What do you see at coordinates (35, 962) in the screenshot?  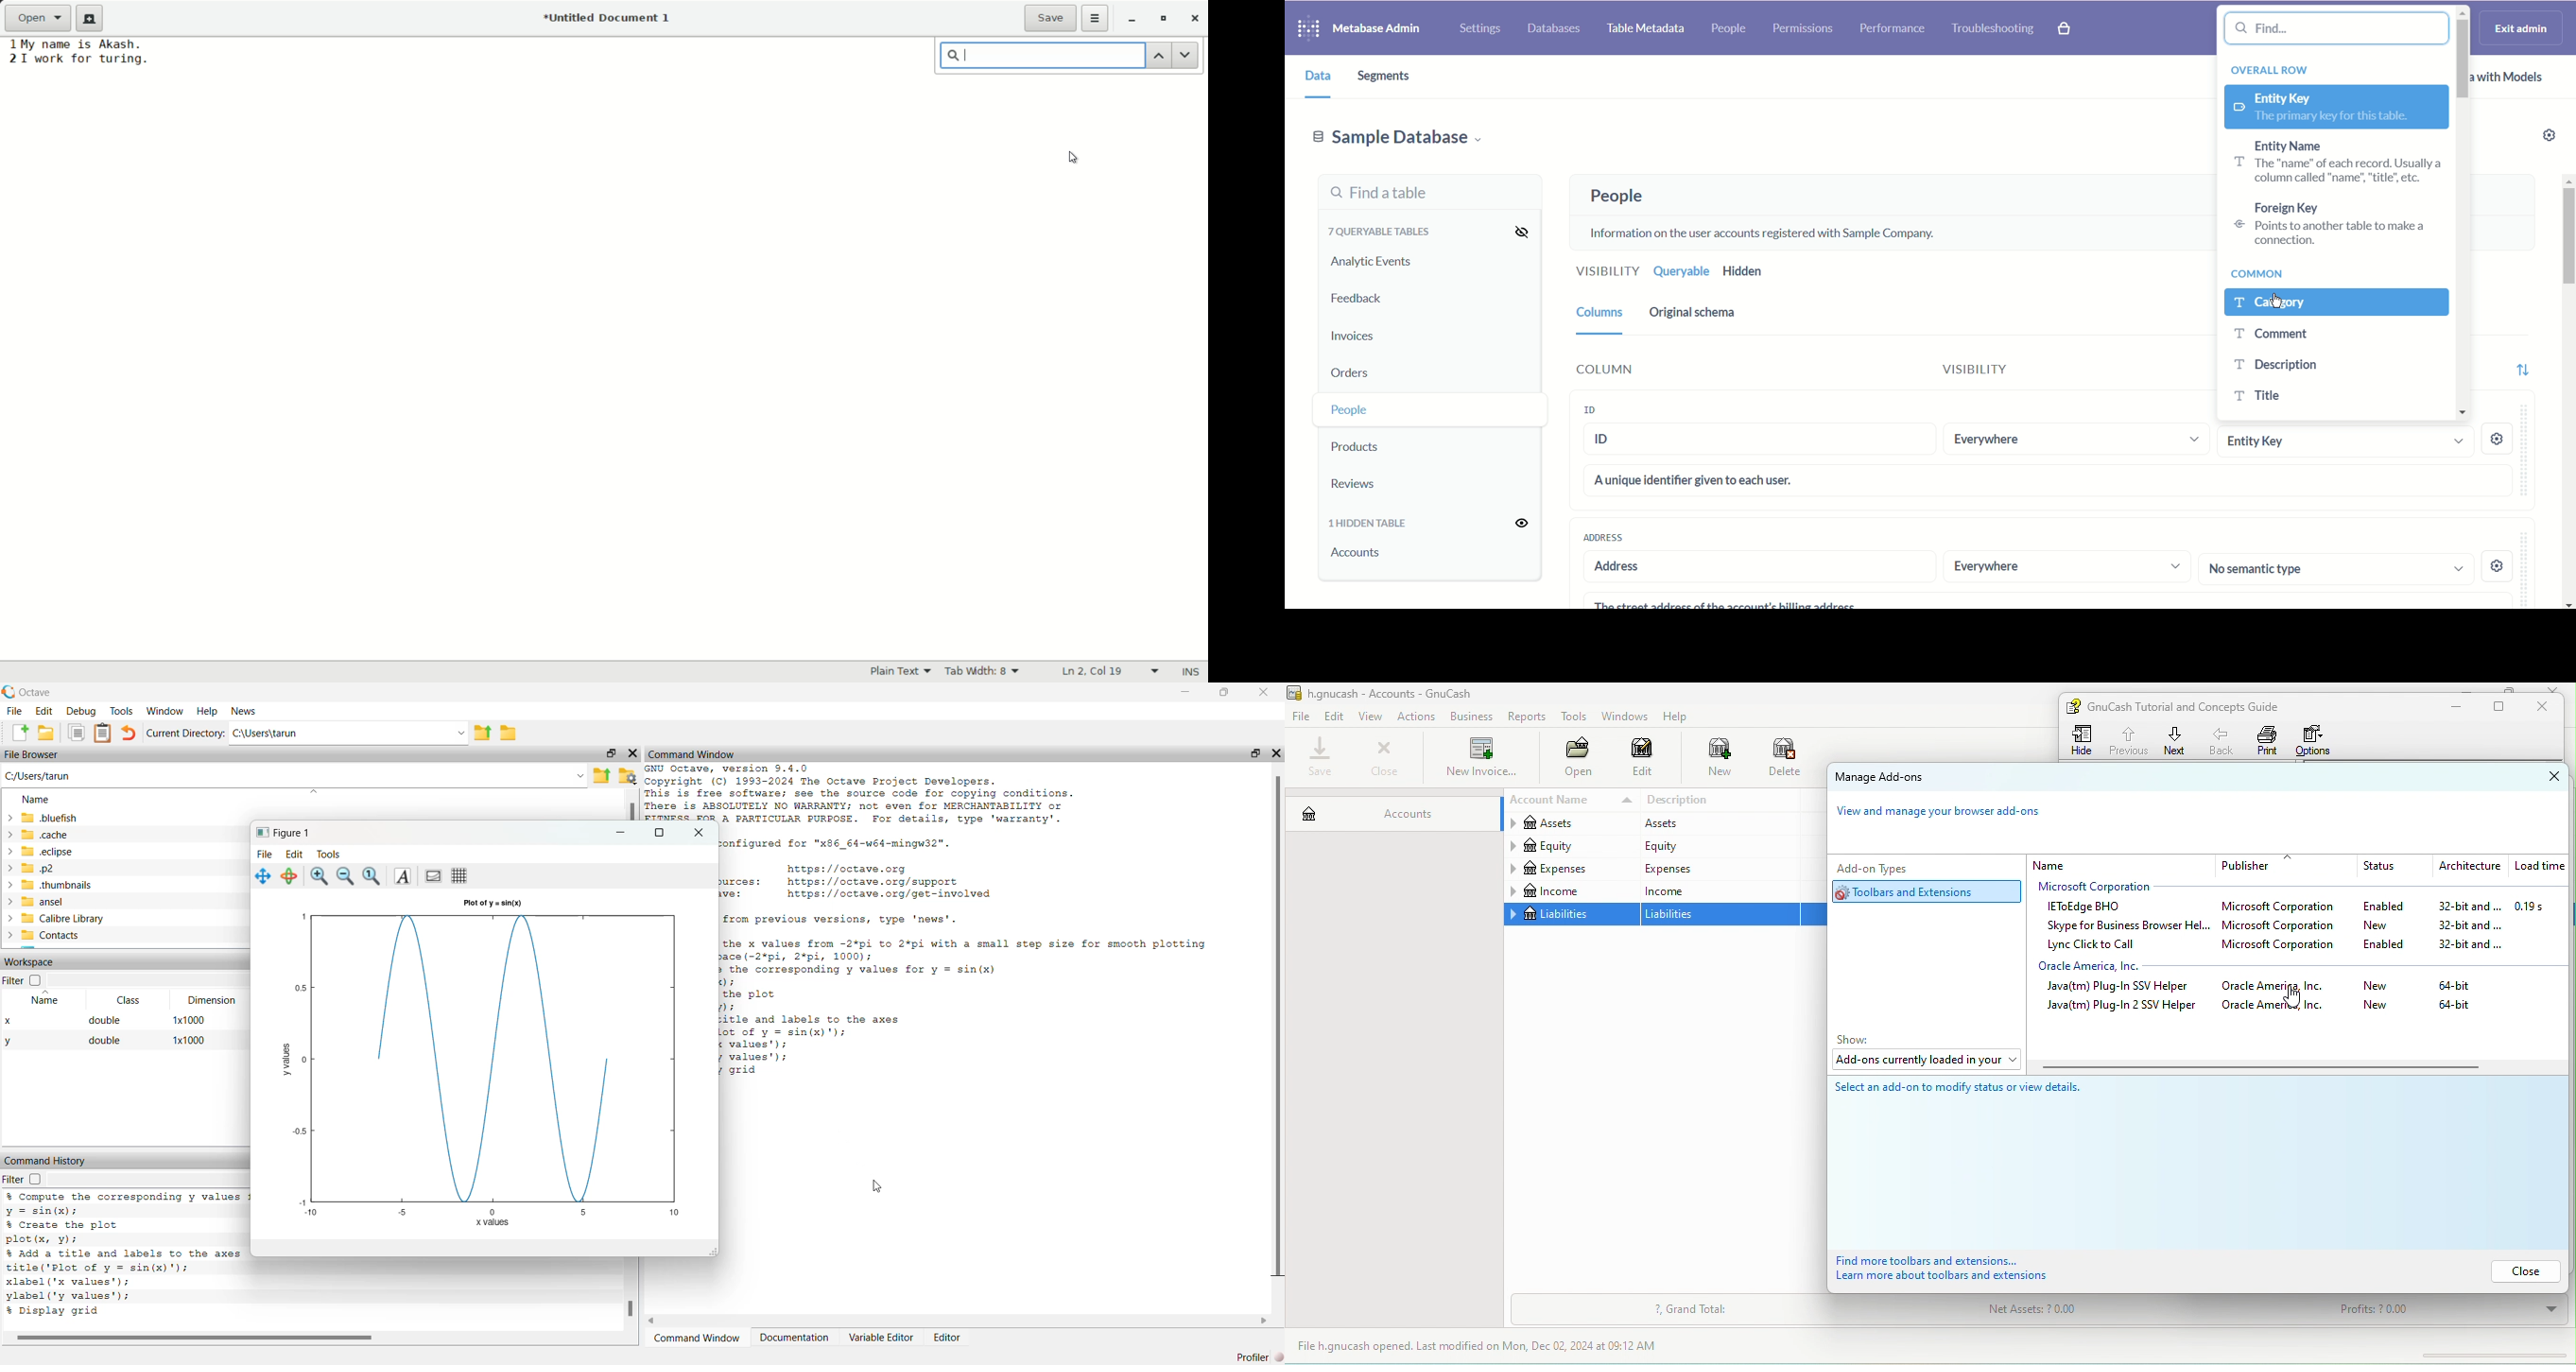 I see `Workspace` at bounding box center [35, 962].